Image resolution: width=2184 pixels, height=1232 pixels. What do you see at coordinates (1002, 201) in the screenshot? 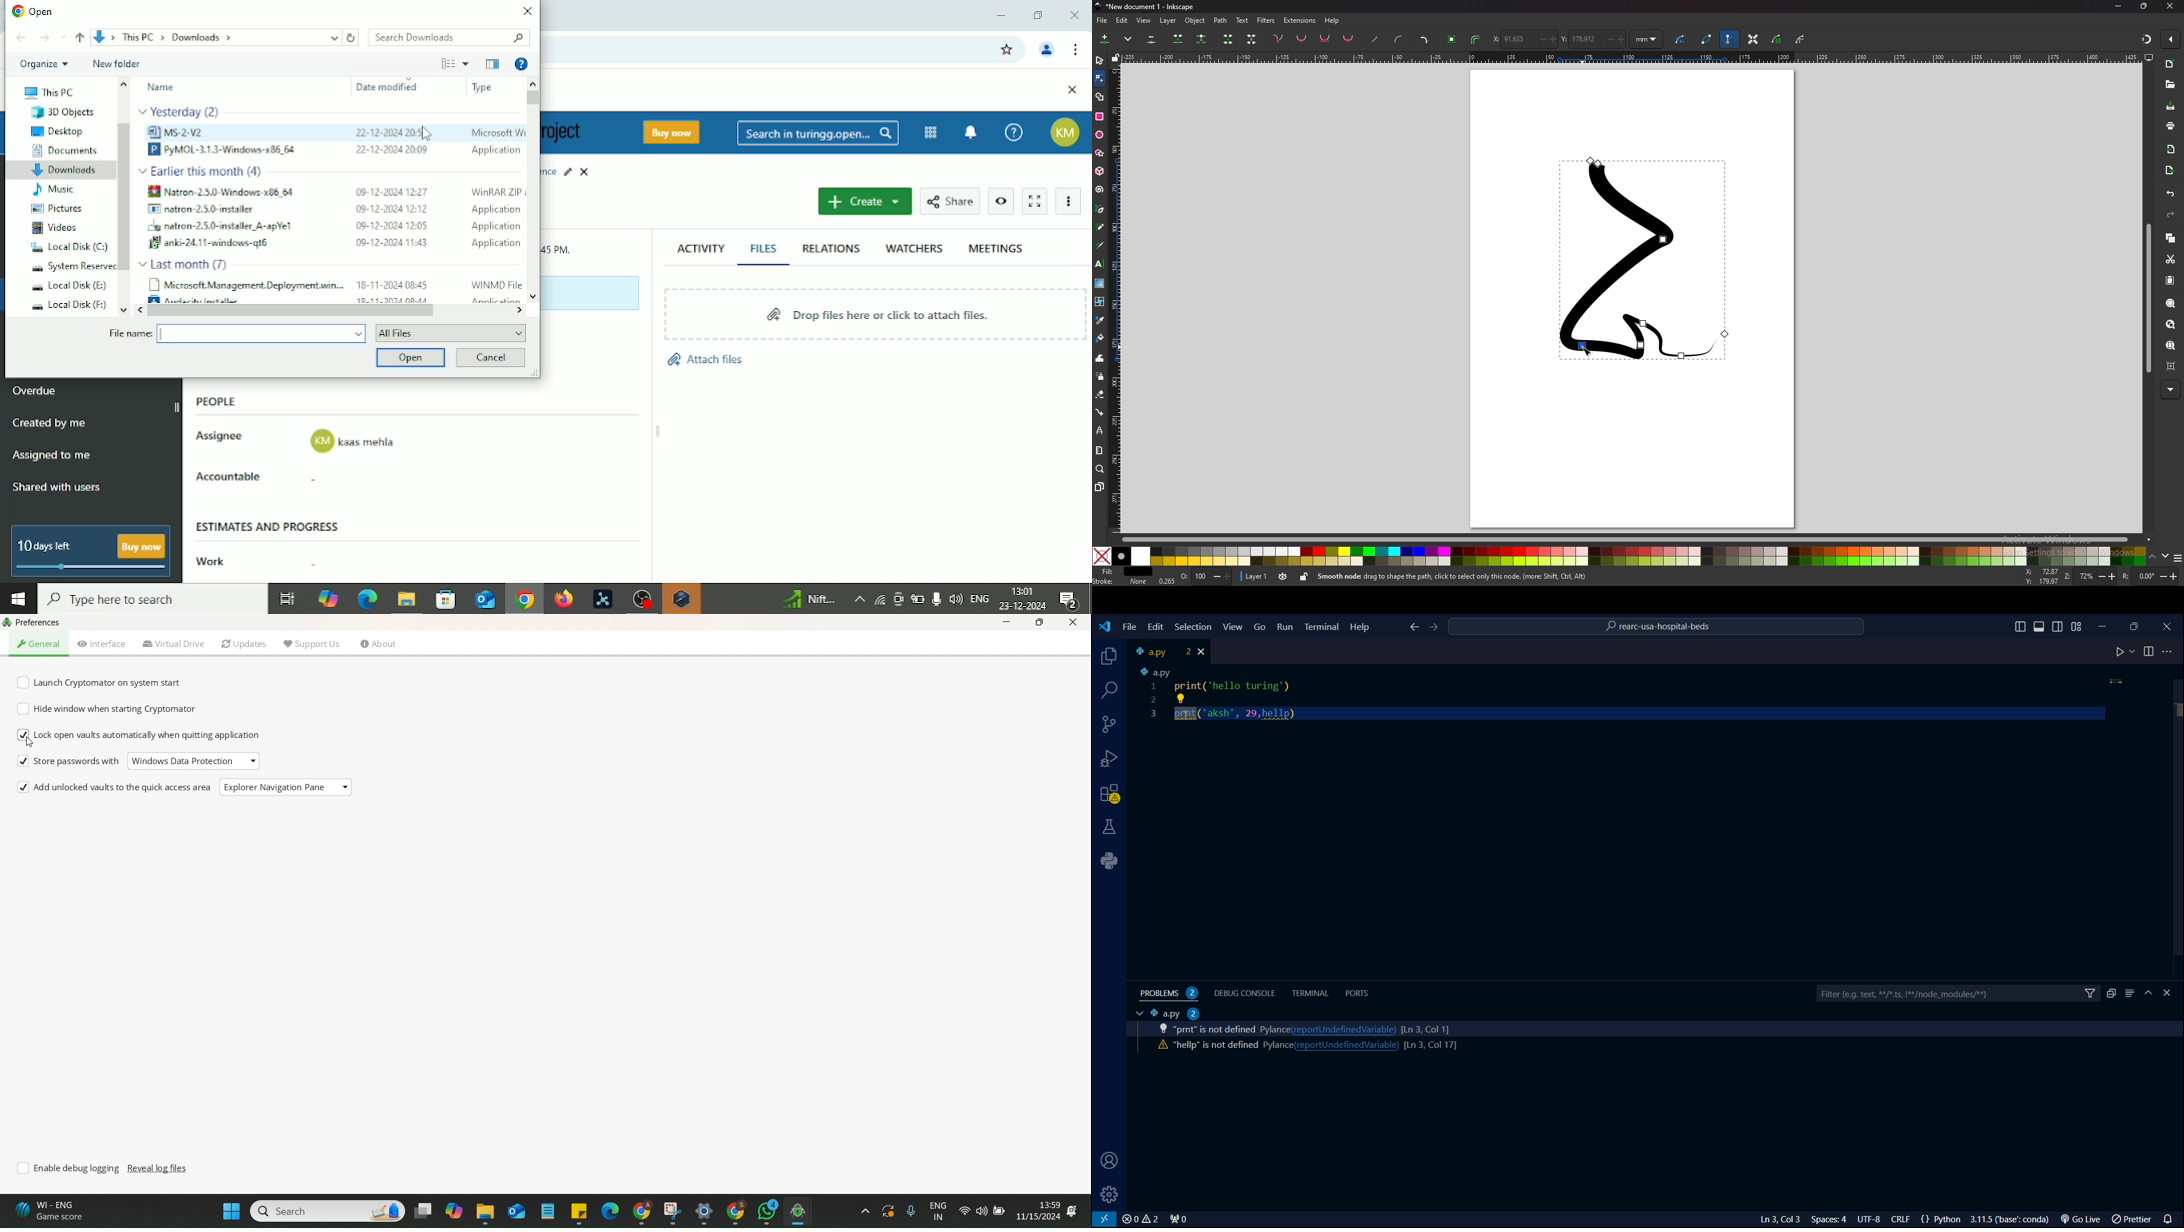
I see `Watch work package` at bounding box center [1002, 201].